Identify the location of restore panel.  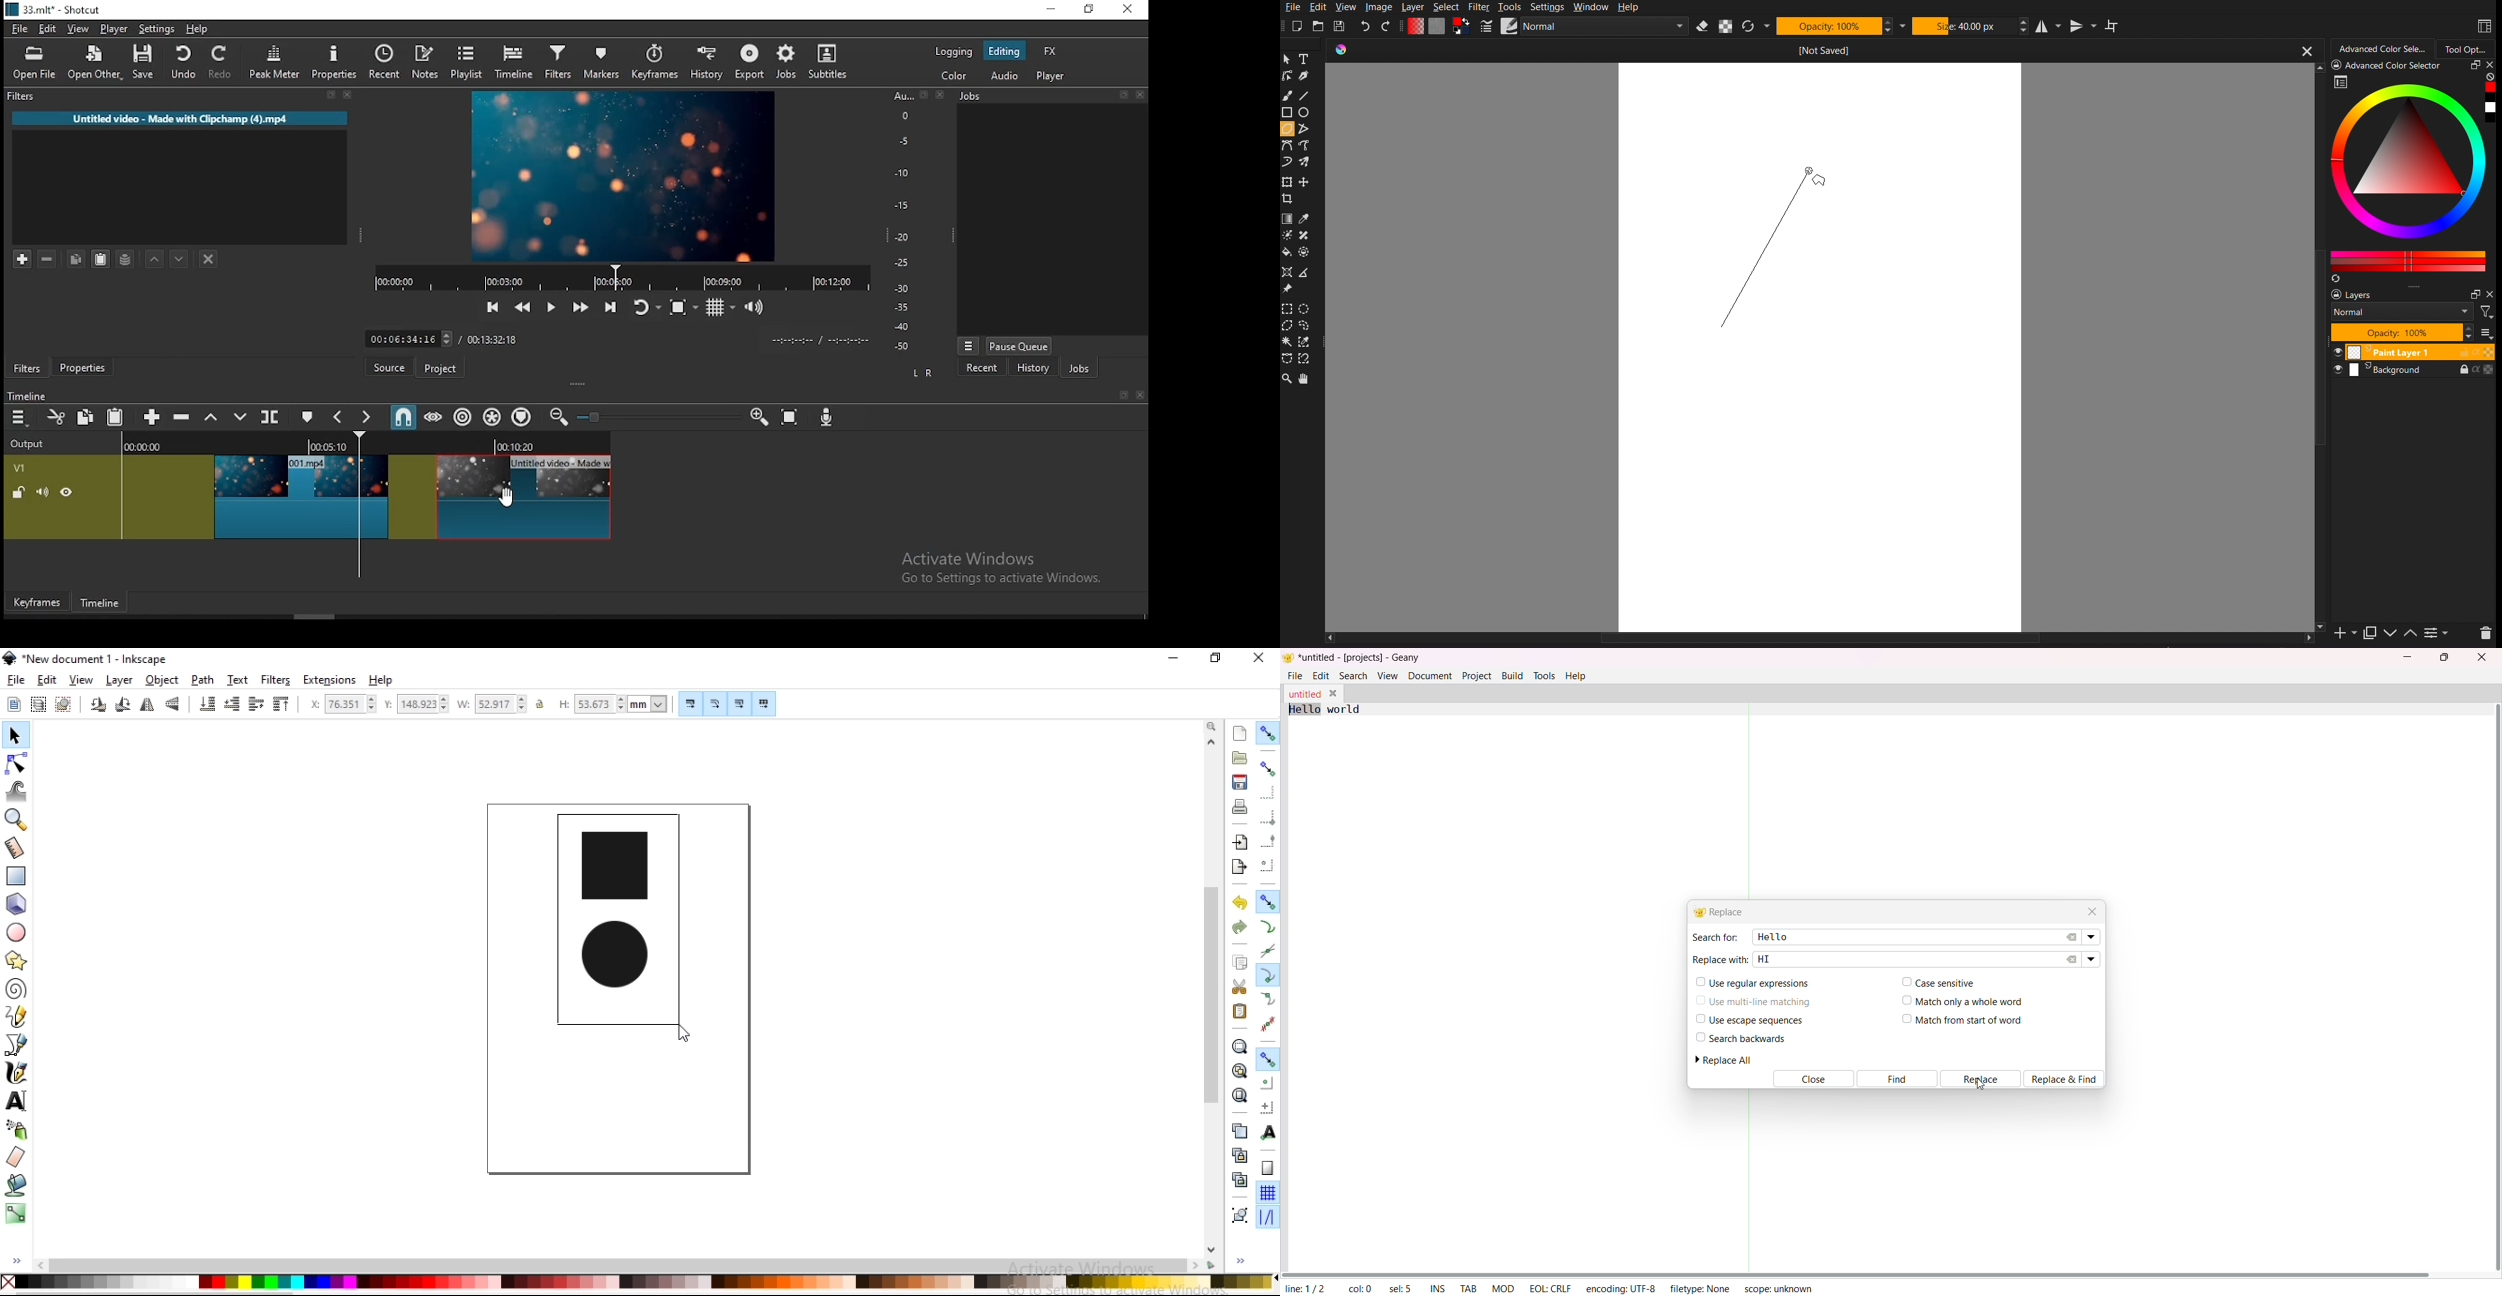
(2473, 67).